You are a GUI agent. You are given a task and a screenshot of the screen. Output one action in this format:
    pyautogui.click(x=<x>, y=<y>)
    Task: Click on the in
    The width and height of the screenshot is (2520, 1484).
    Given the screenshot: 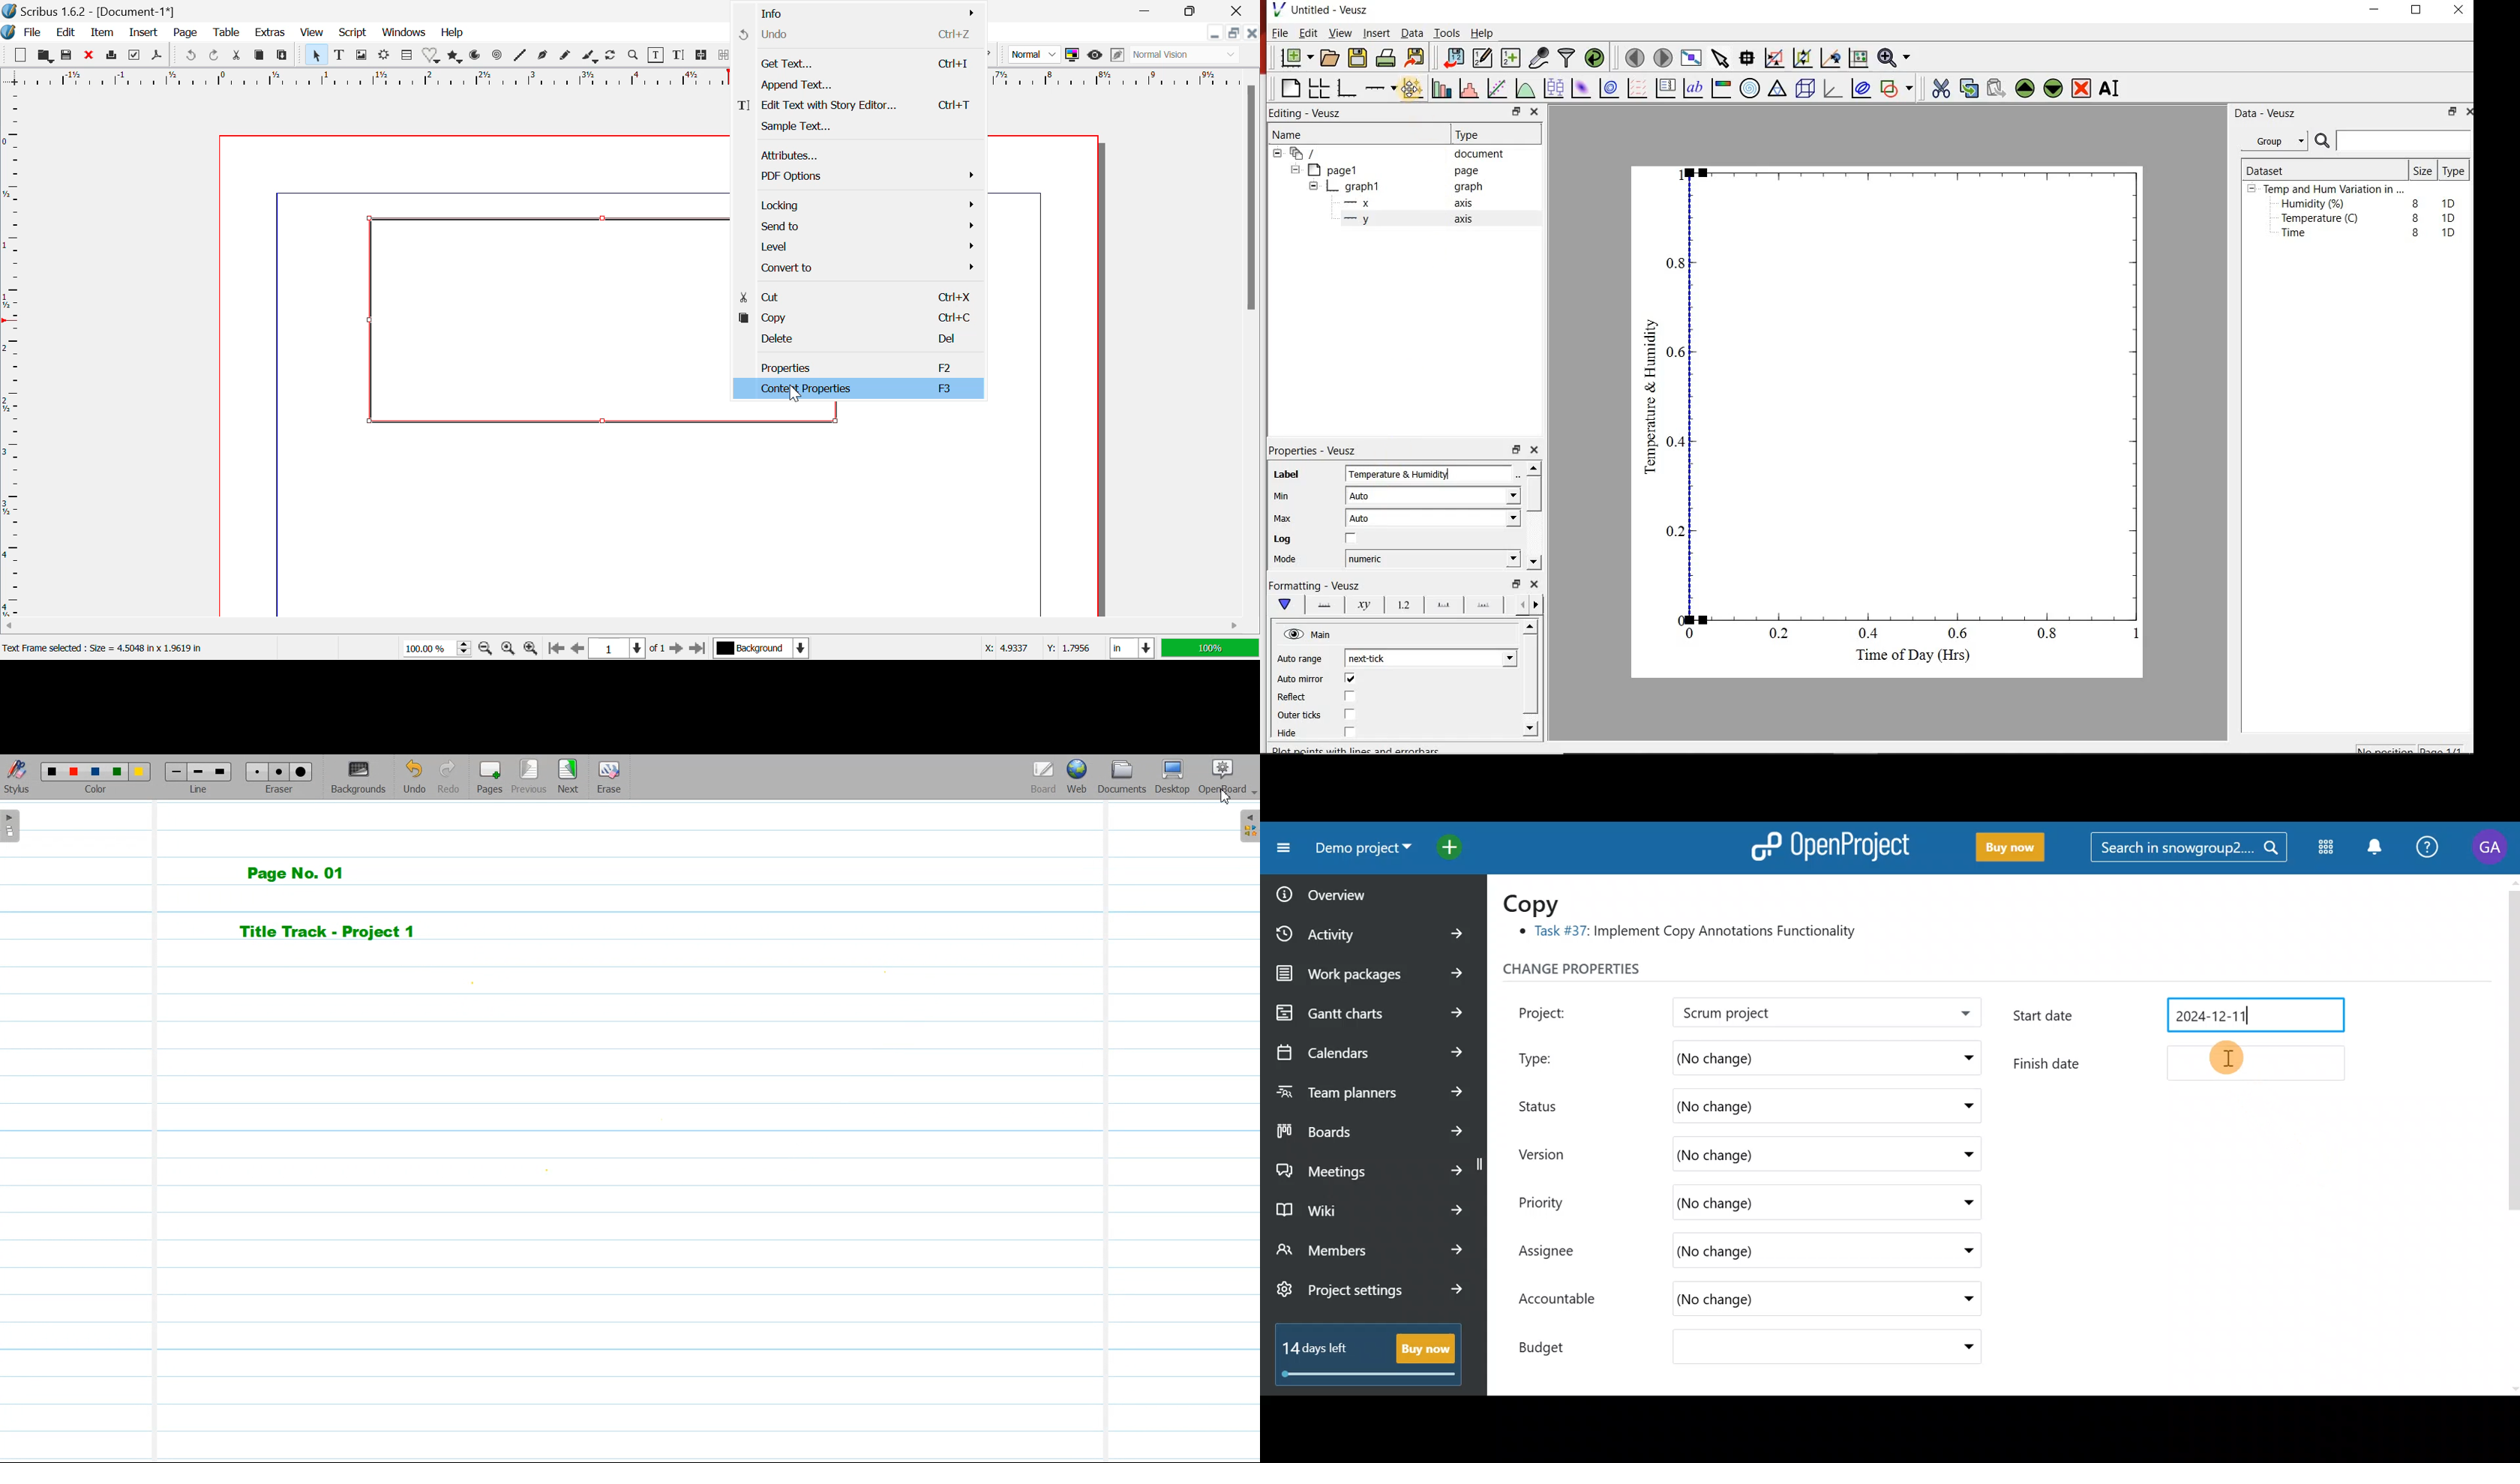 What is the action you would take?
    pyautogui.click(x=1129, y=648)
    